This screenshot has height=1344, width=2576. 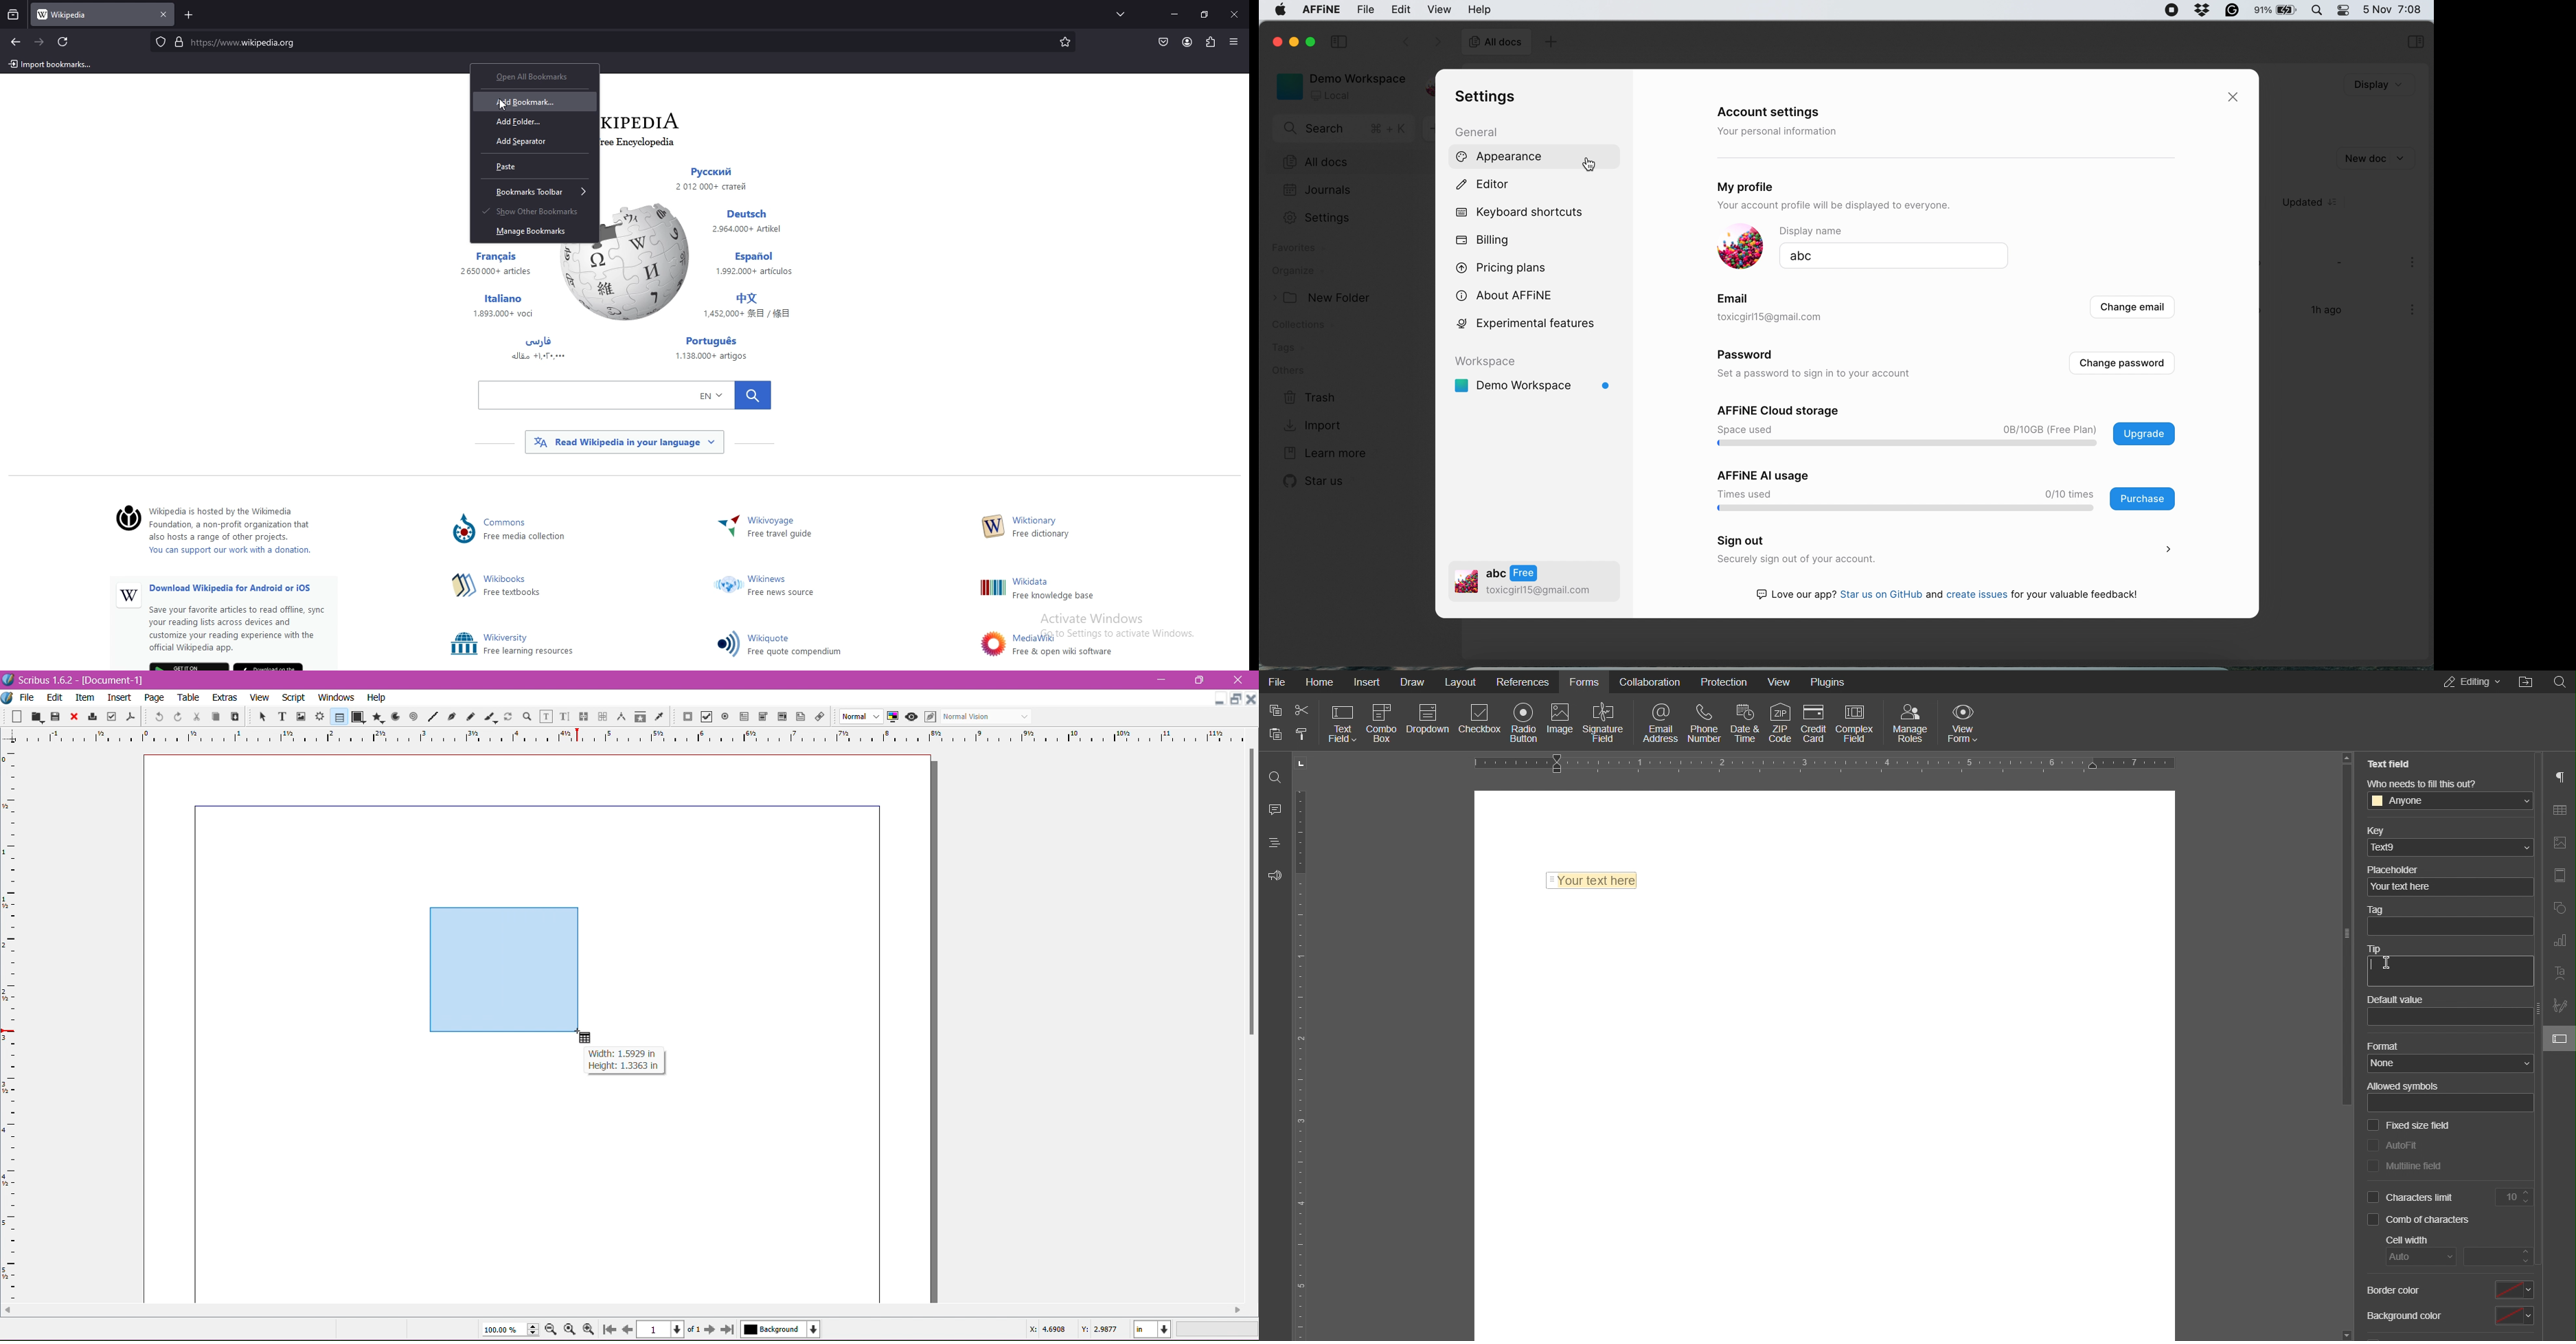 I want to click on , so click(x=494, y=265).